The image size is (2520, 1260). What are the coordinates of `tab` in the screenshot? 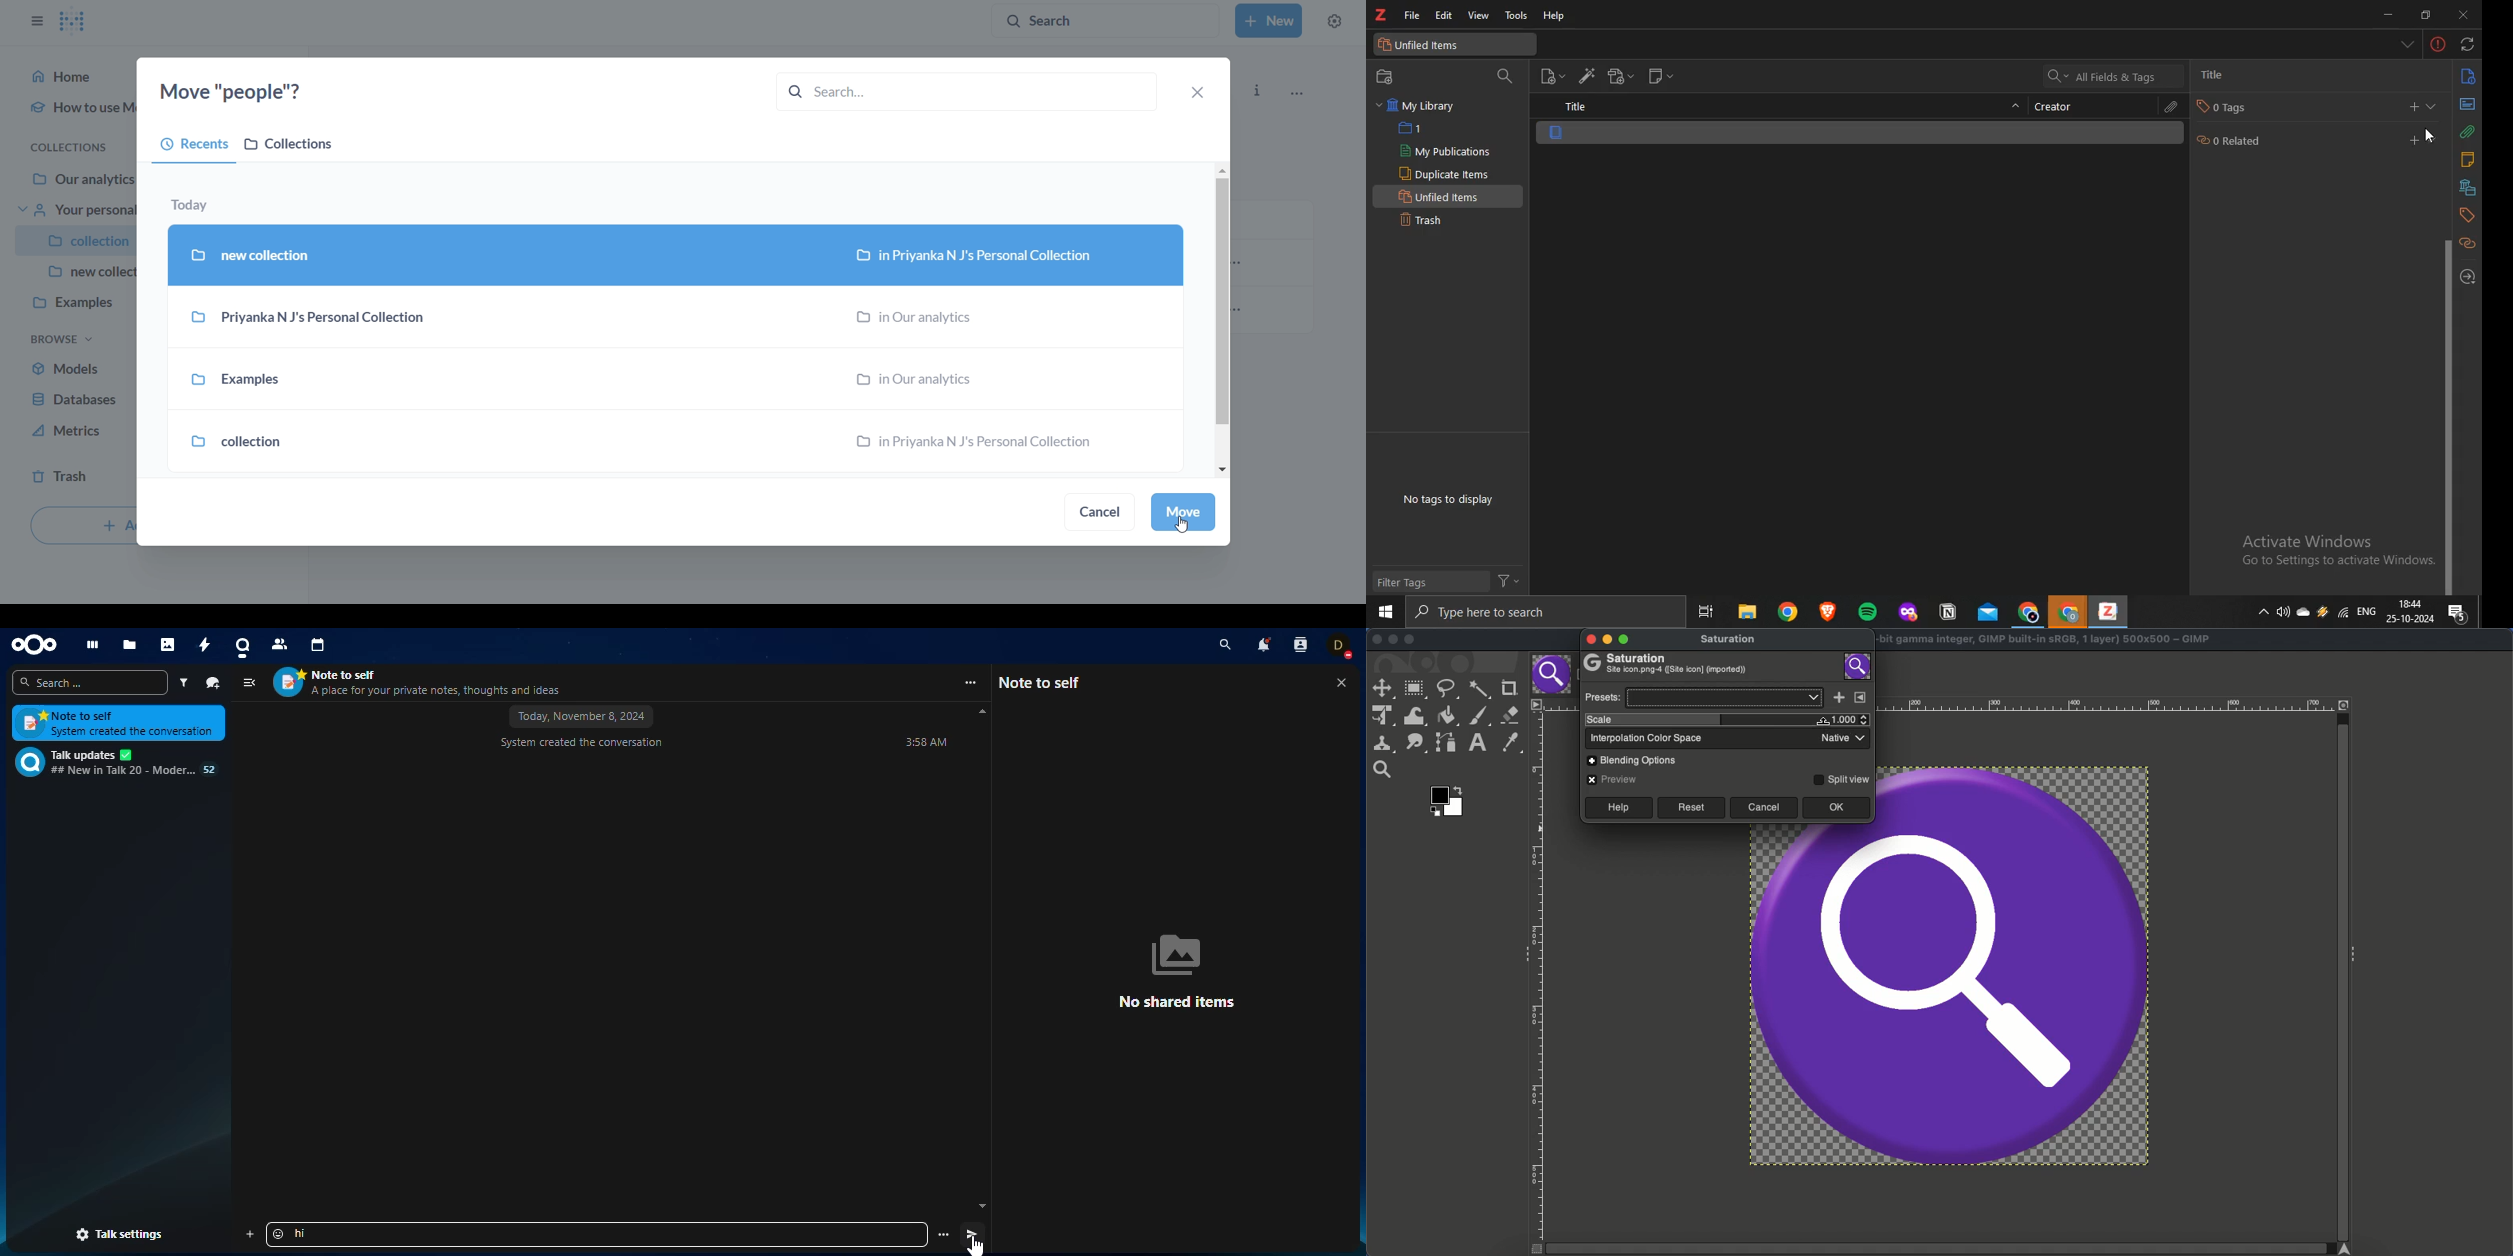 It's located at (1553, 675).